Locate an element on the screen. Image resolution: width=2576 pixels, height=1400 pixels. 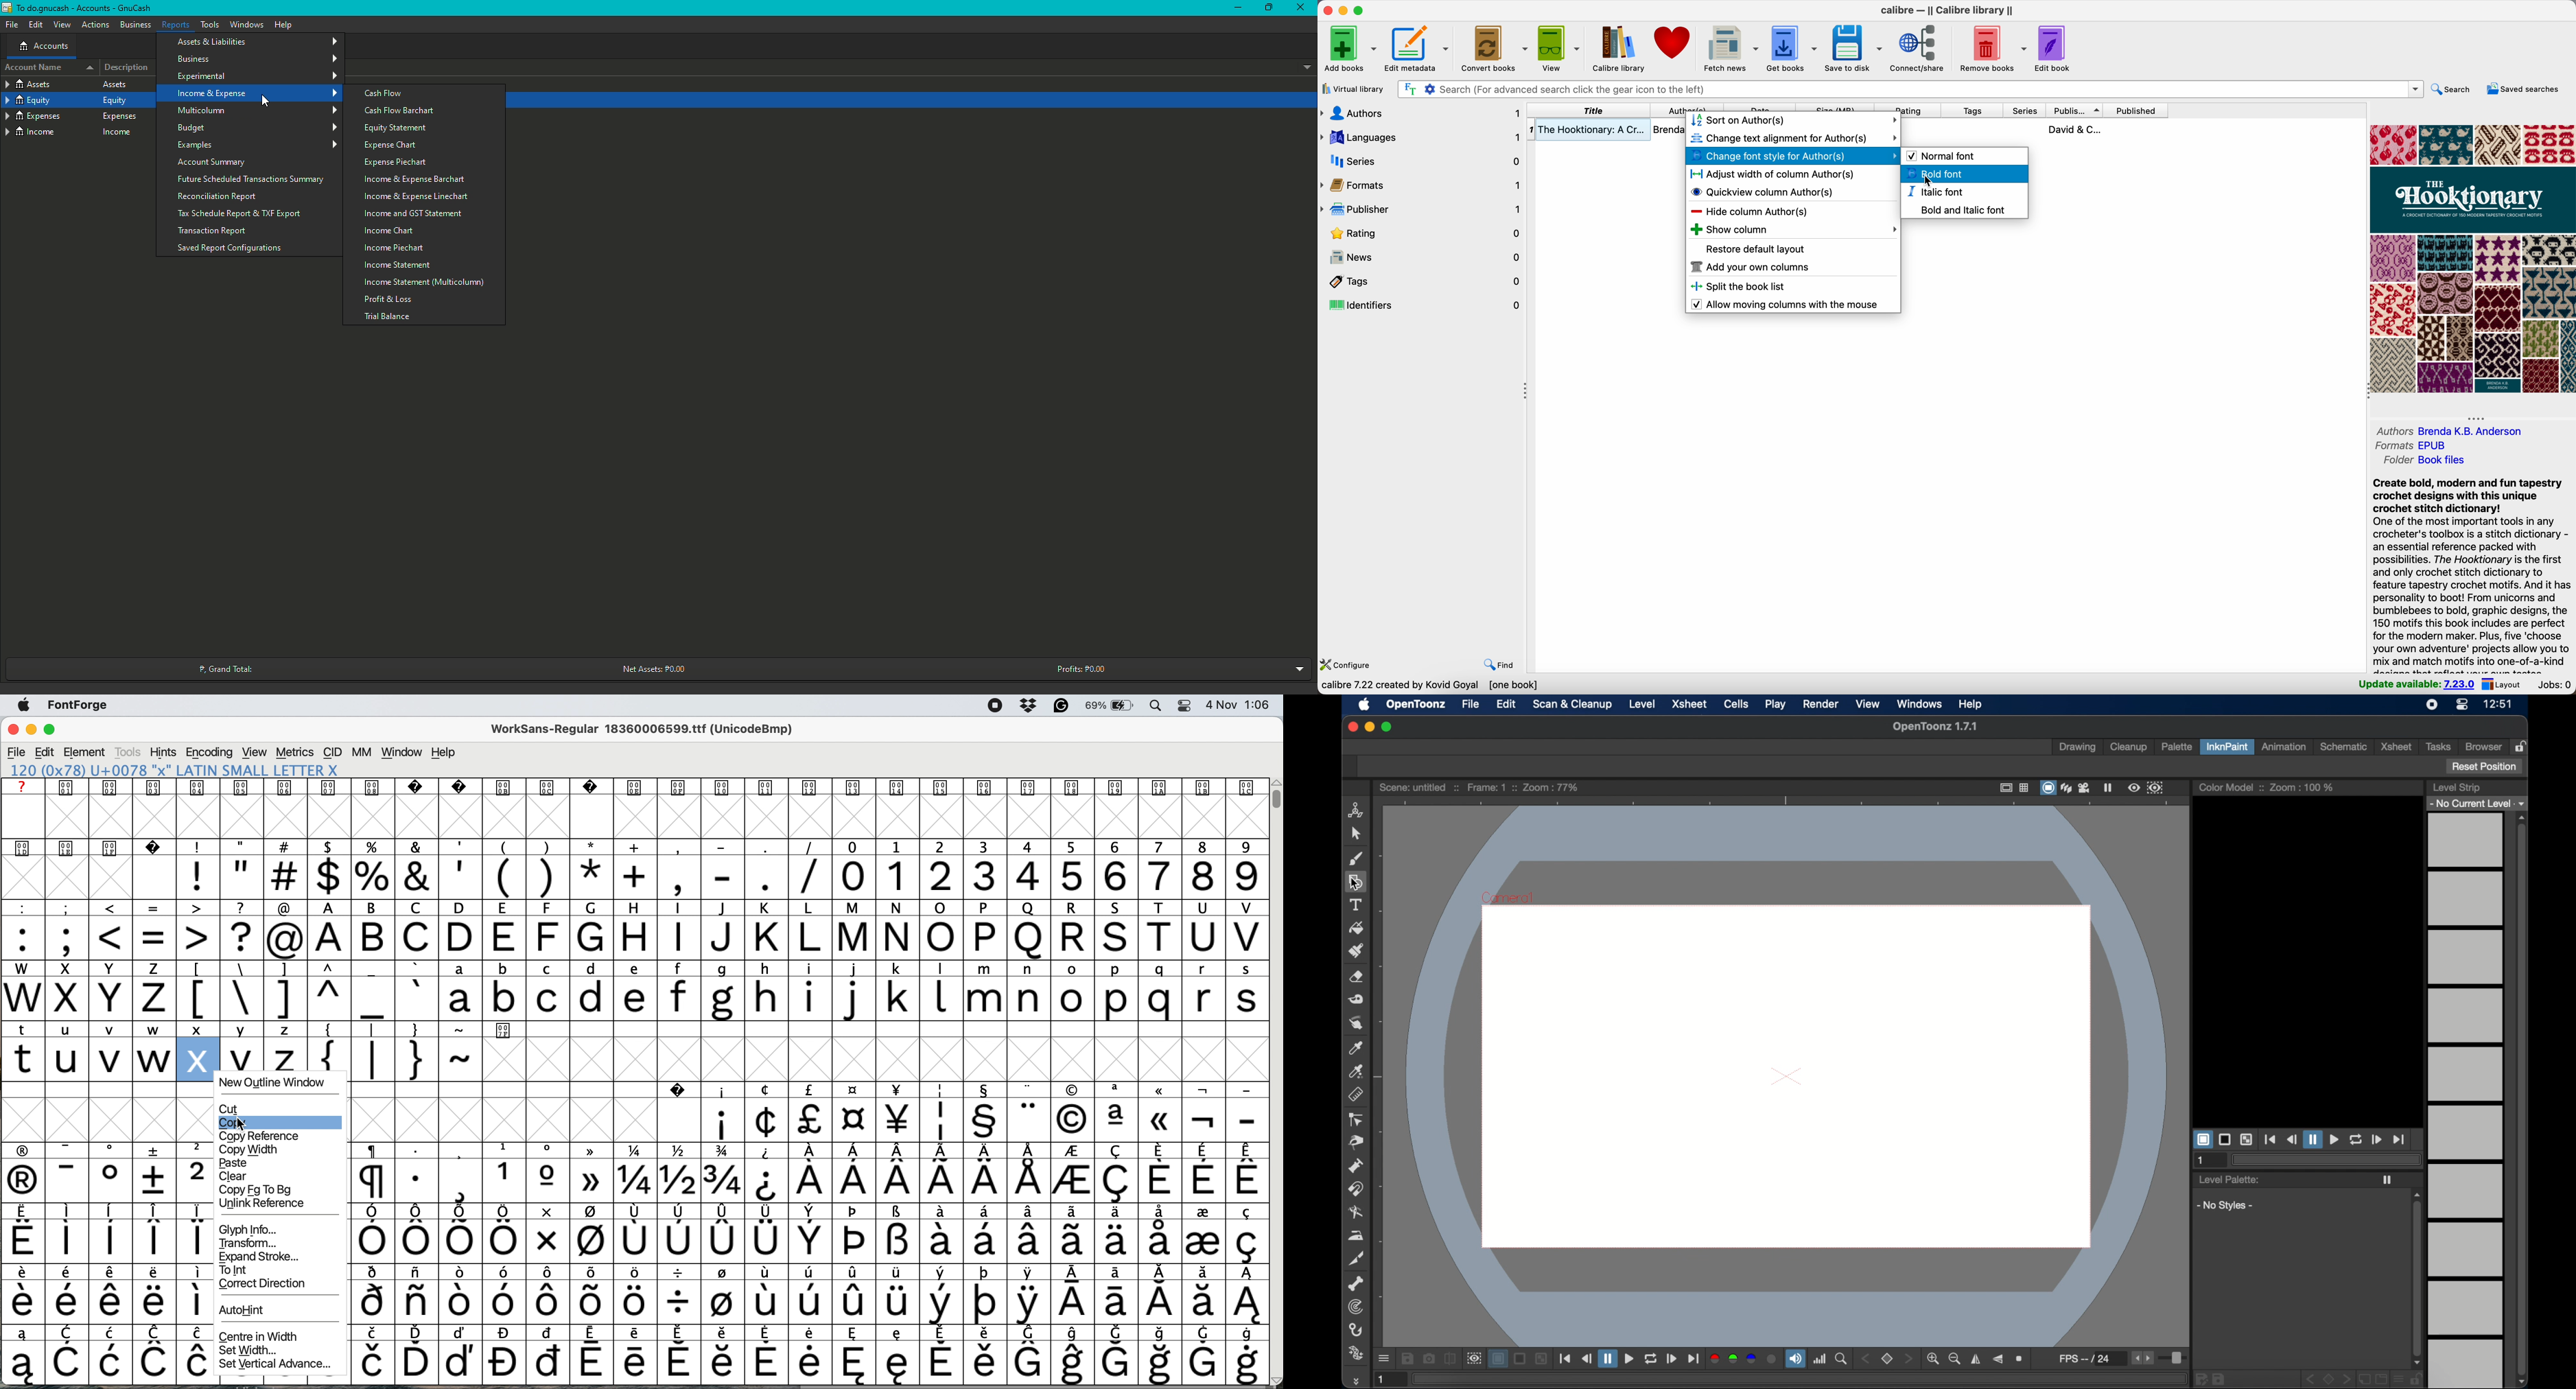
copy fg to bg is located at coordinates (258, 1189).